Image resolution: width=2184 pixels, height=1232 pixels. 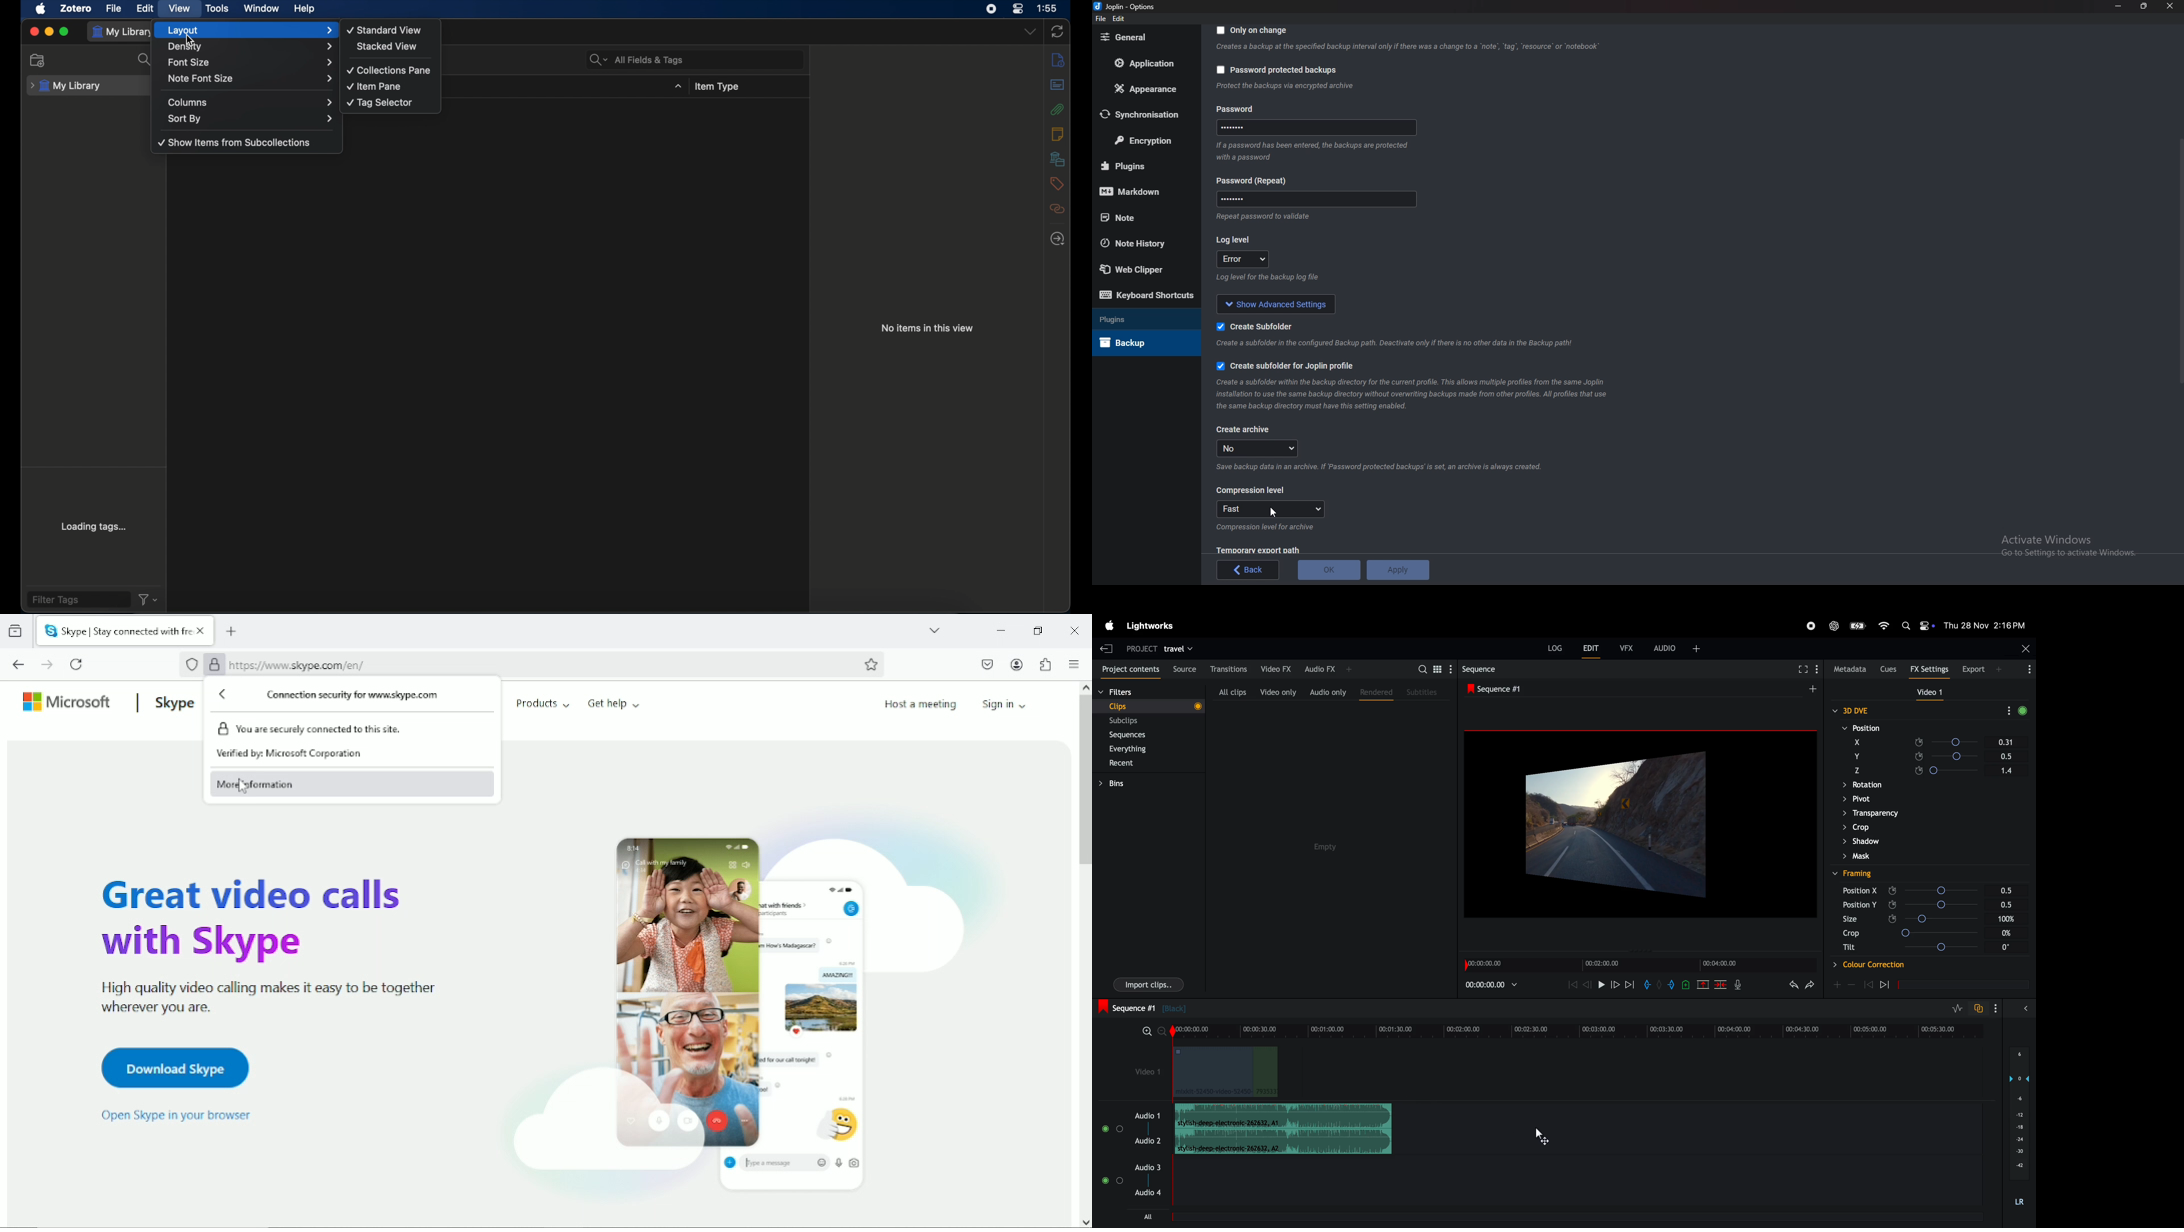 I want to click on date and time, so click(x=1988, y=625).